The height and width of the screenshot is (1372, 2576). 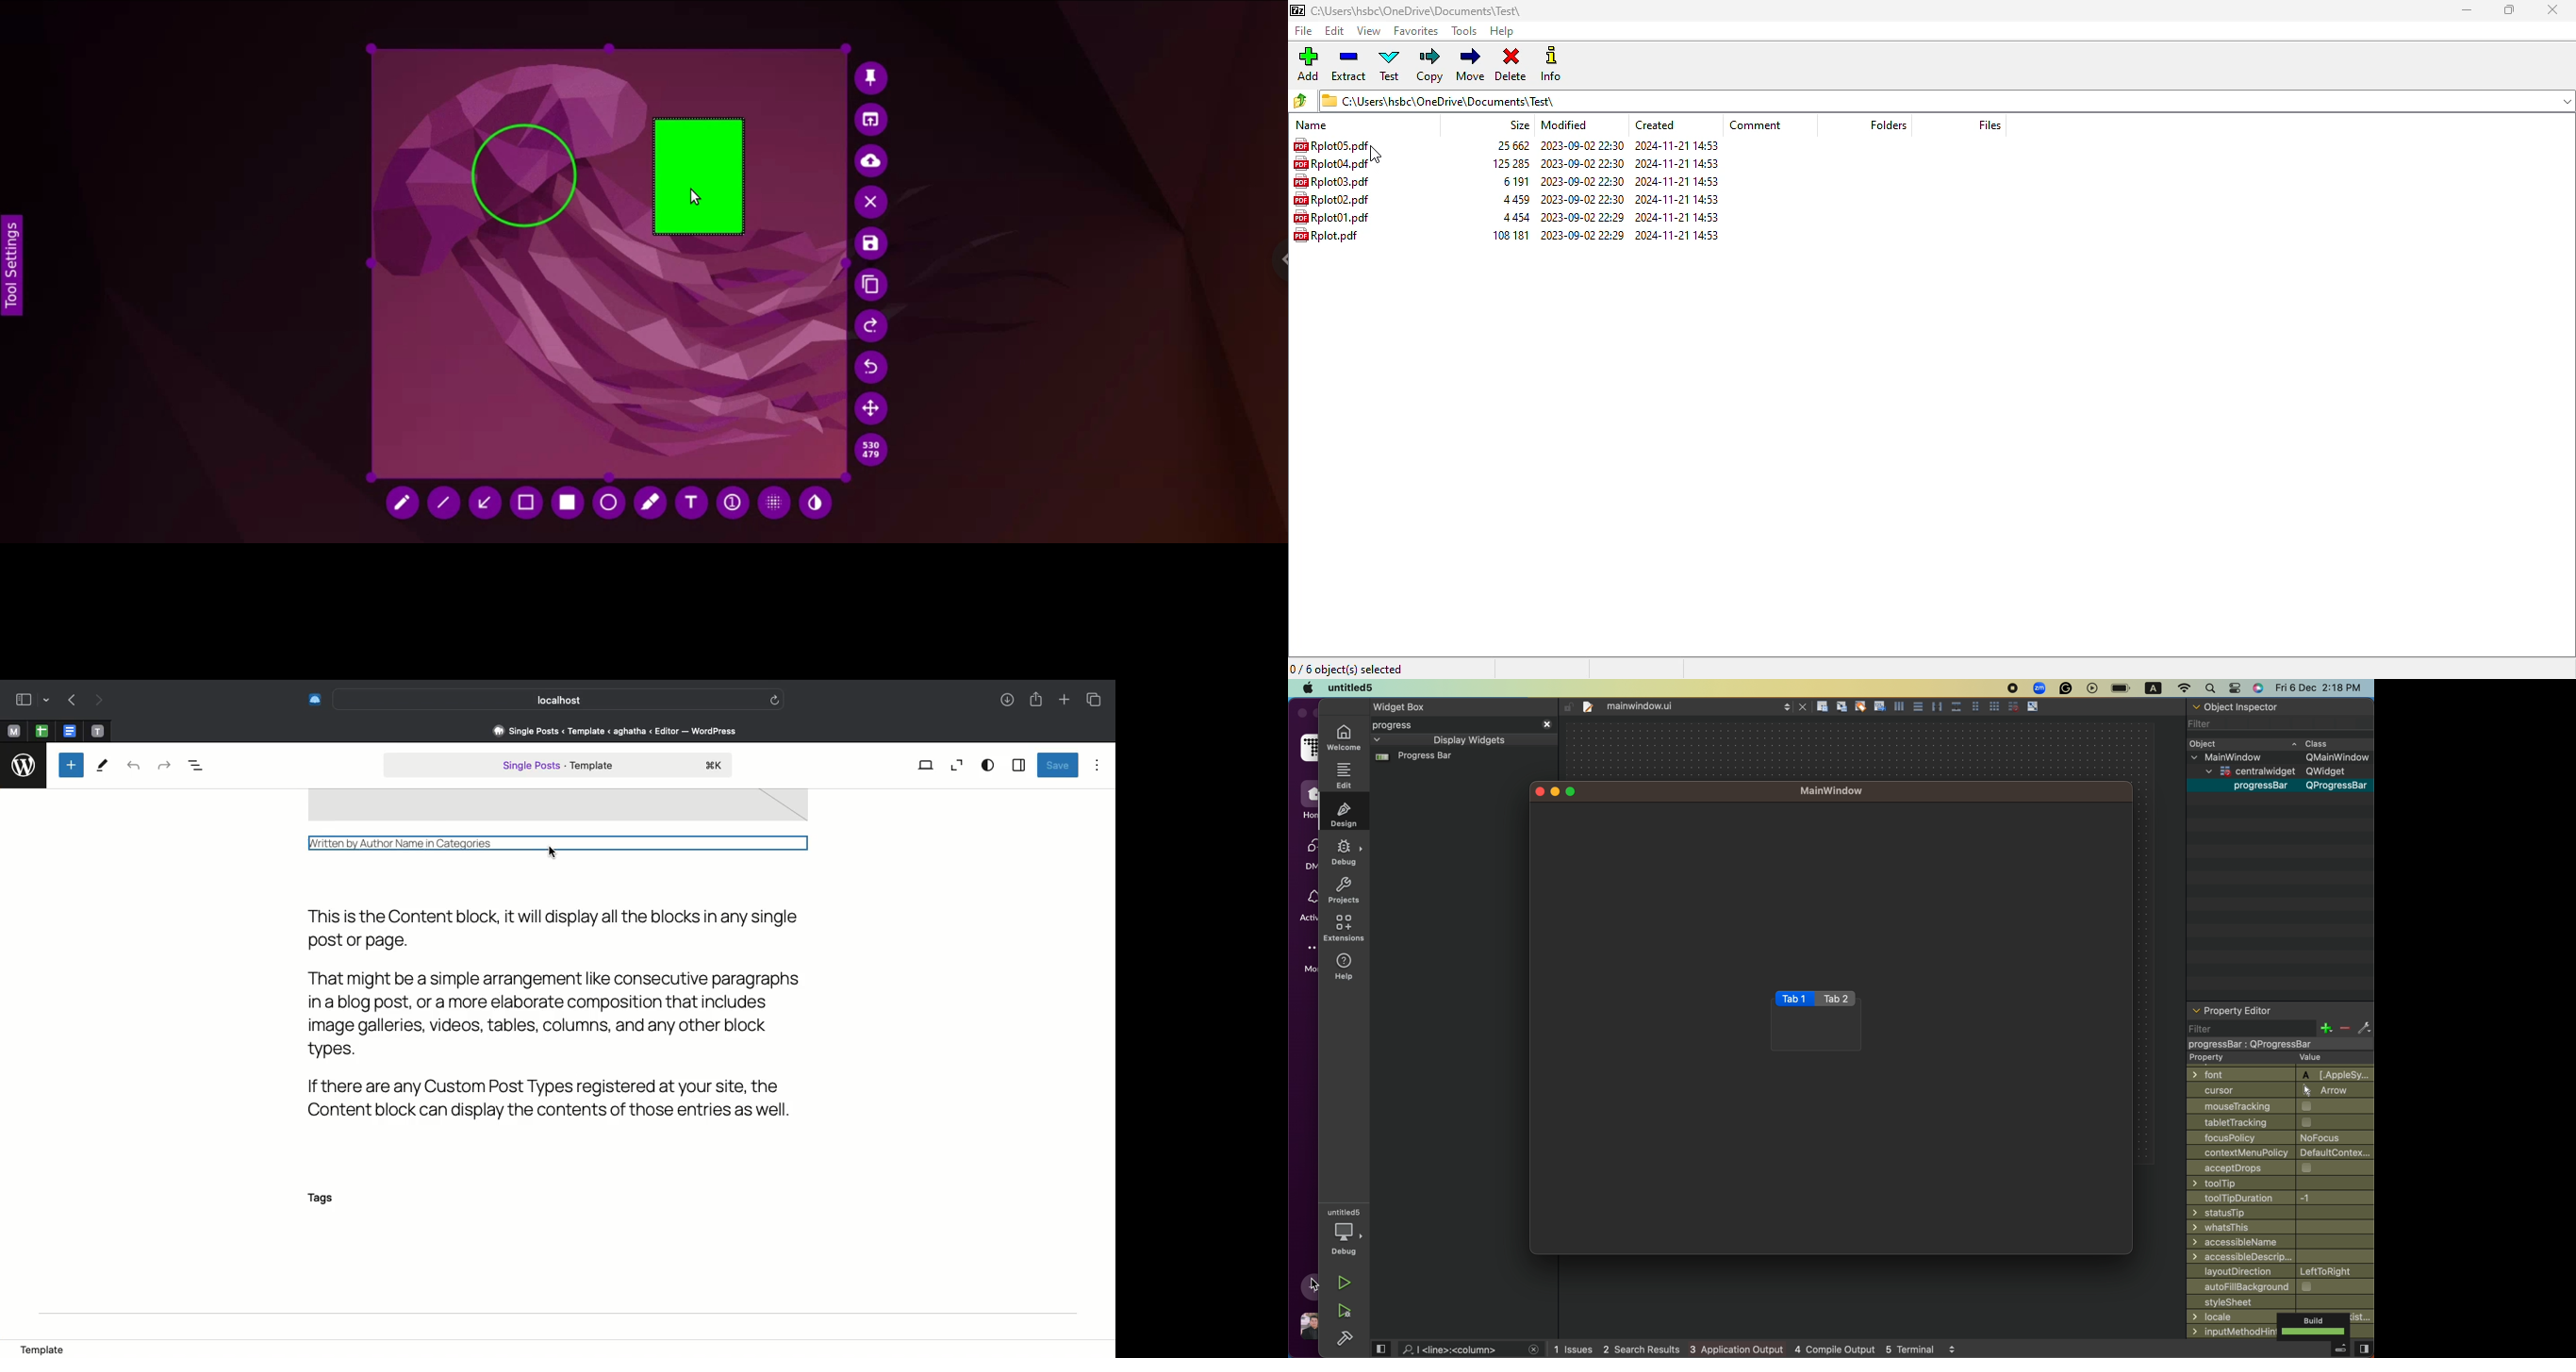 What do you see at coordinates (1345, 968) in the screenshot?
I see `help` at bounding box center [1345, 968].